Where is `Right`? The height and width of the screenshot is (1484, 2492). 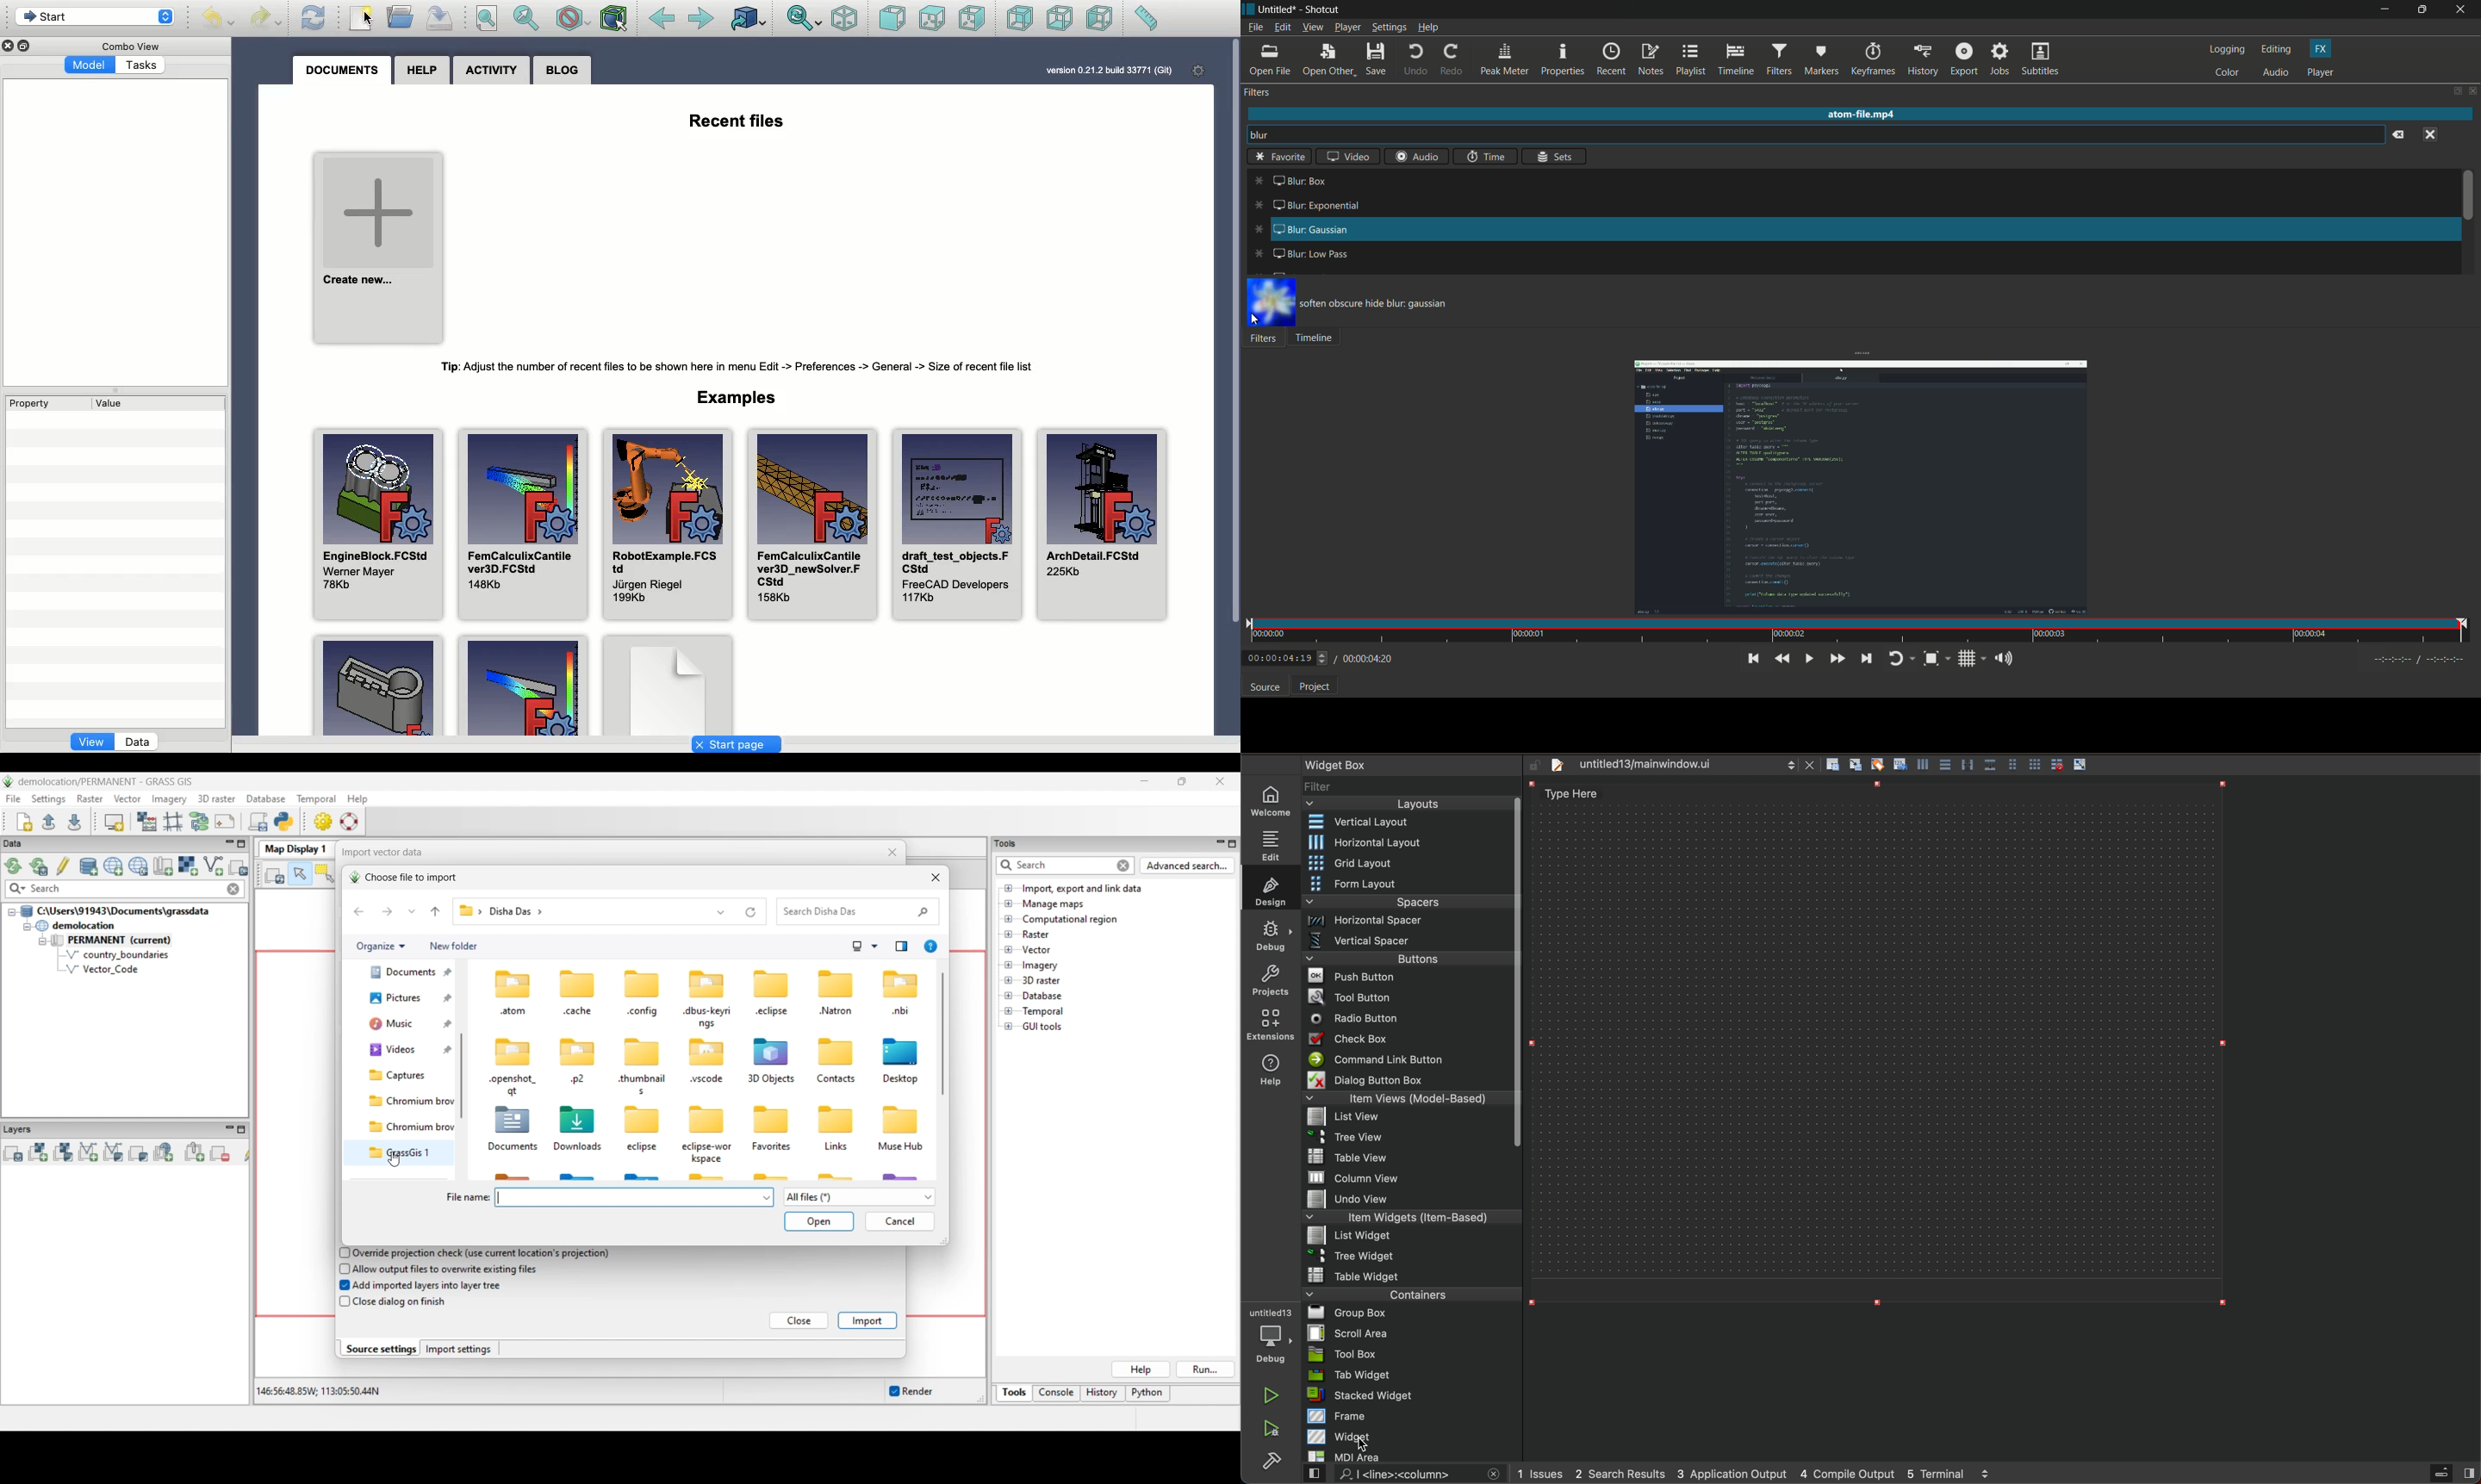 Right is located at coordinates (973, 20).